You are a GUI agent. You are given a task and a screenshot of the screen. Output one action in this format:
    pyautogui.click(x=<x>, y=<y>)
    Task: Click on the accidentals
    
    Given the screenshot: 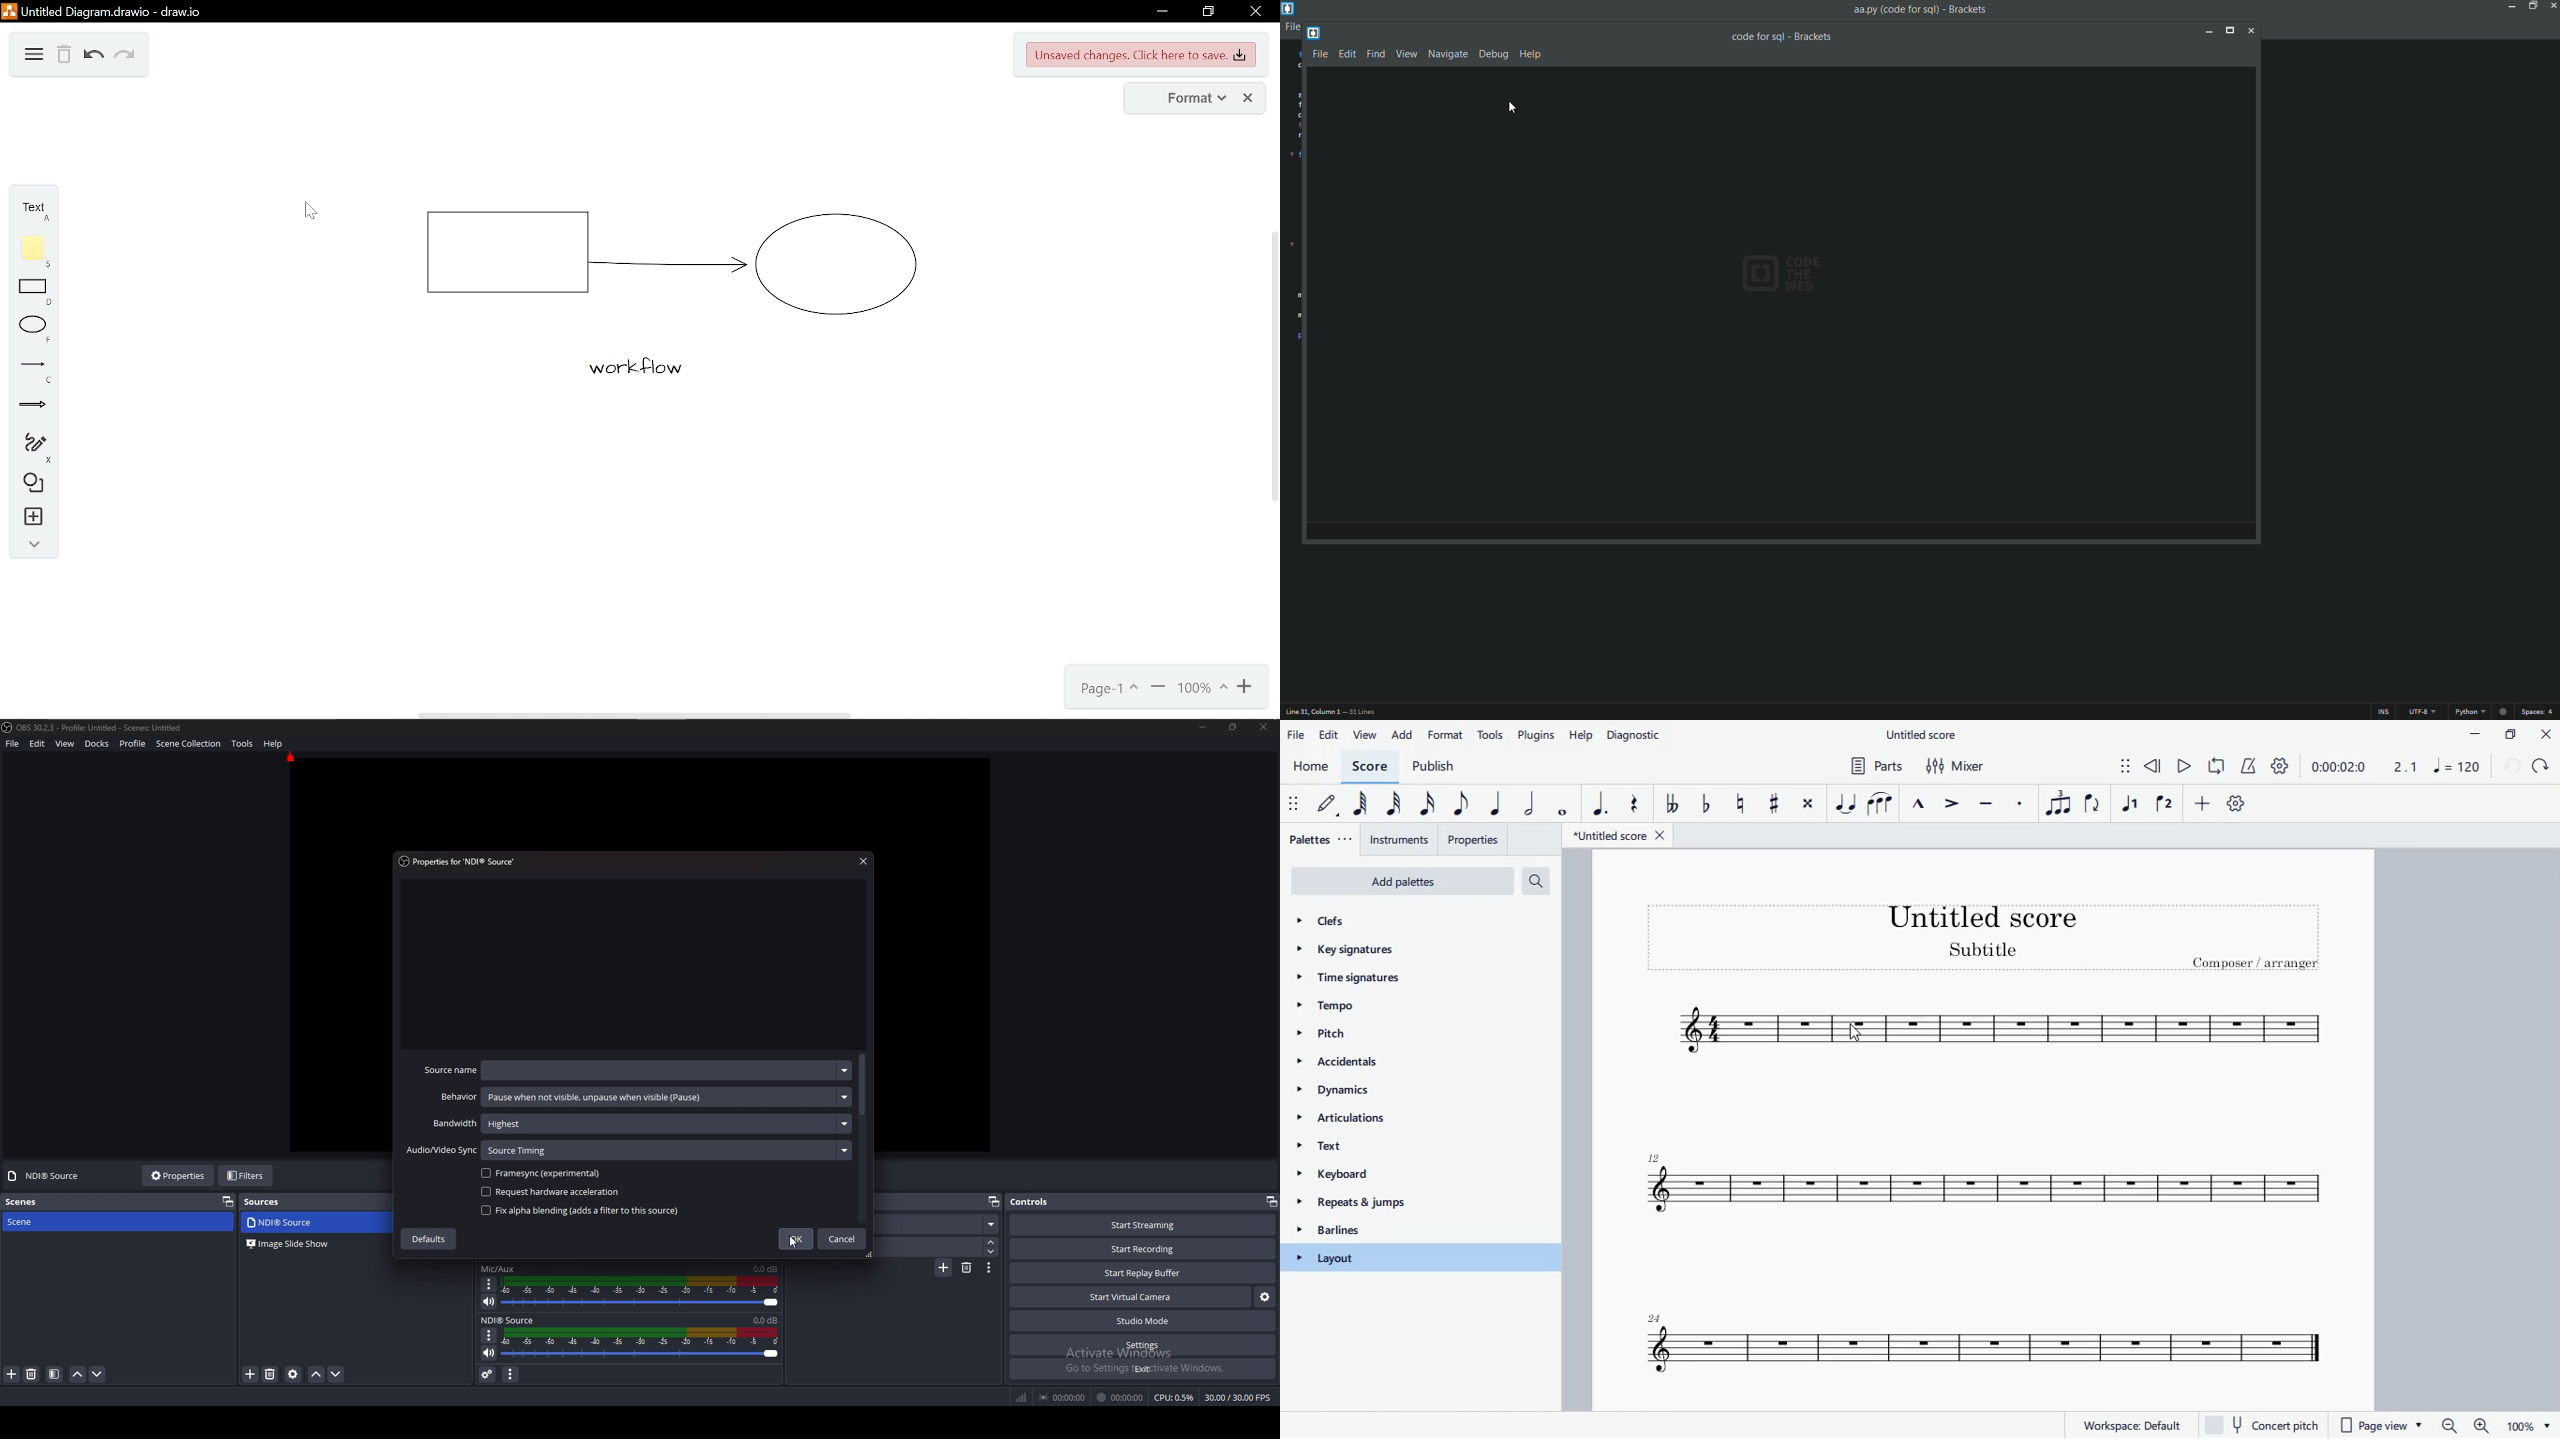 What is the action you would take?
    pyautogui.click(x=1366, y=1065)
    